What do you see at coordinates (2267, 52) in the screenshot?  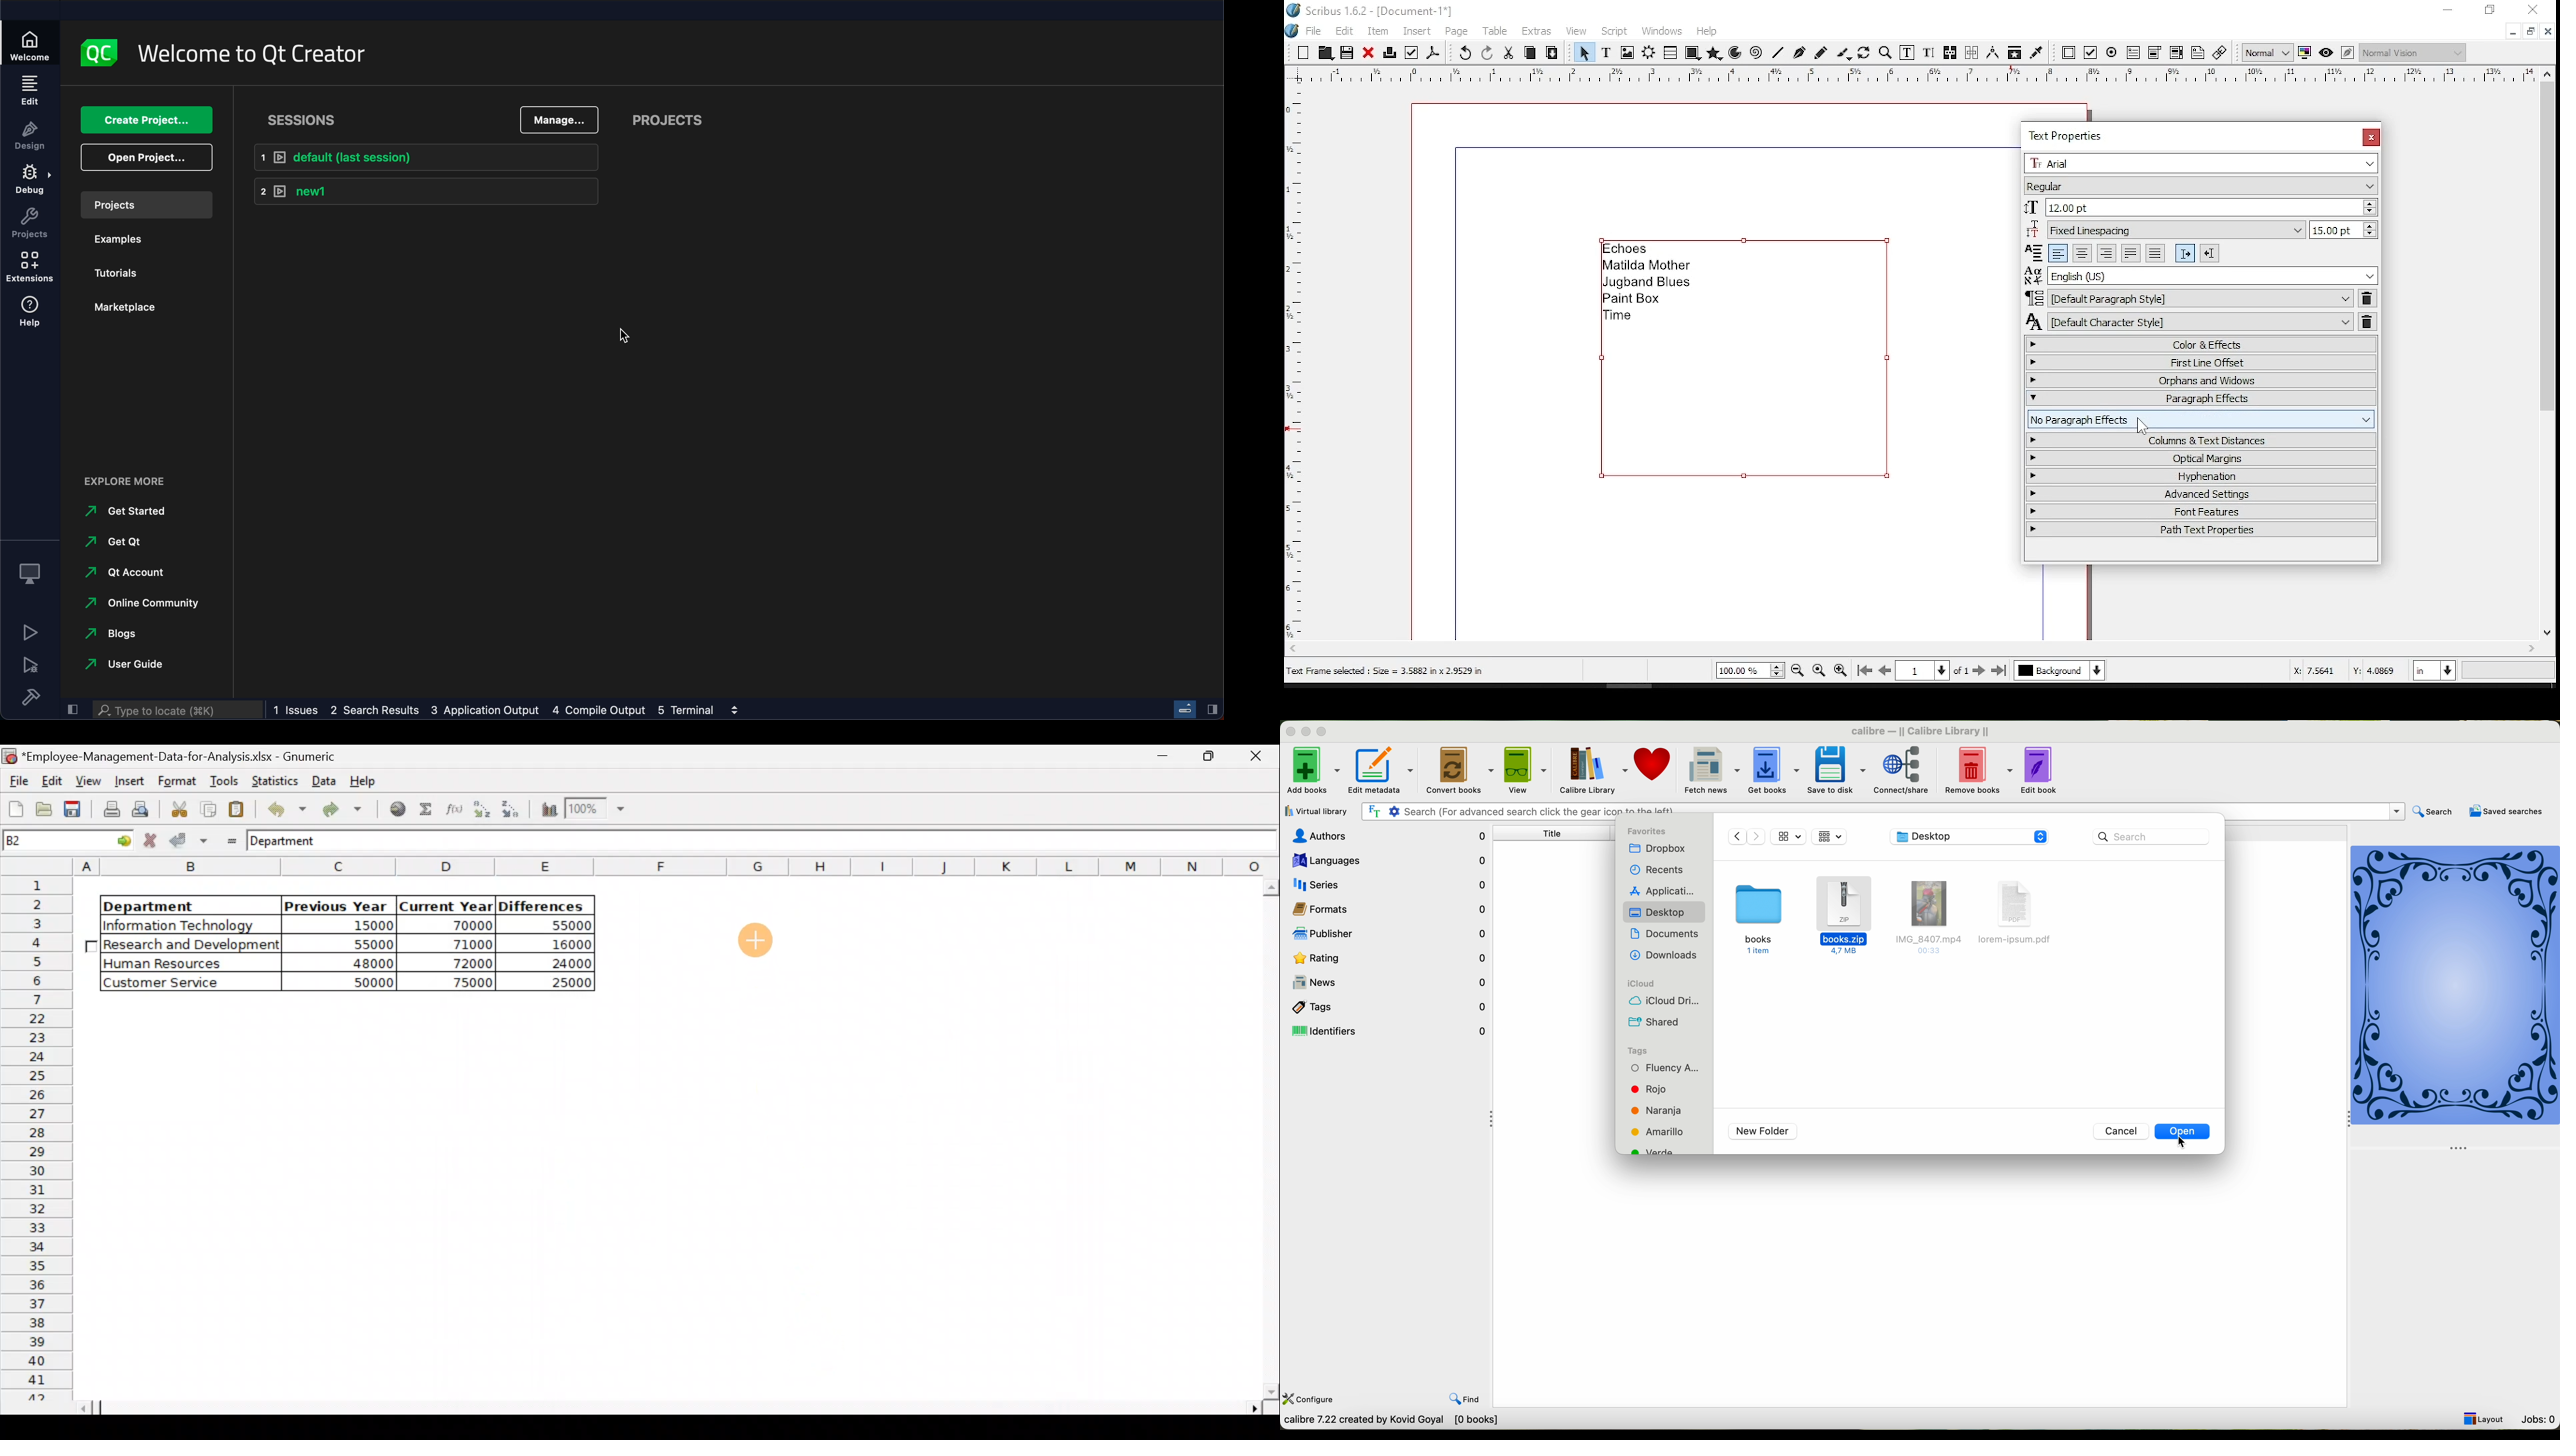 I see `select image preview quality` at bounding box center [2267, 52].